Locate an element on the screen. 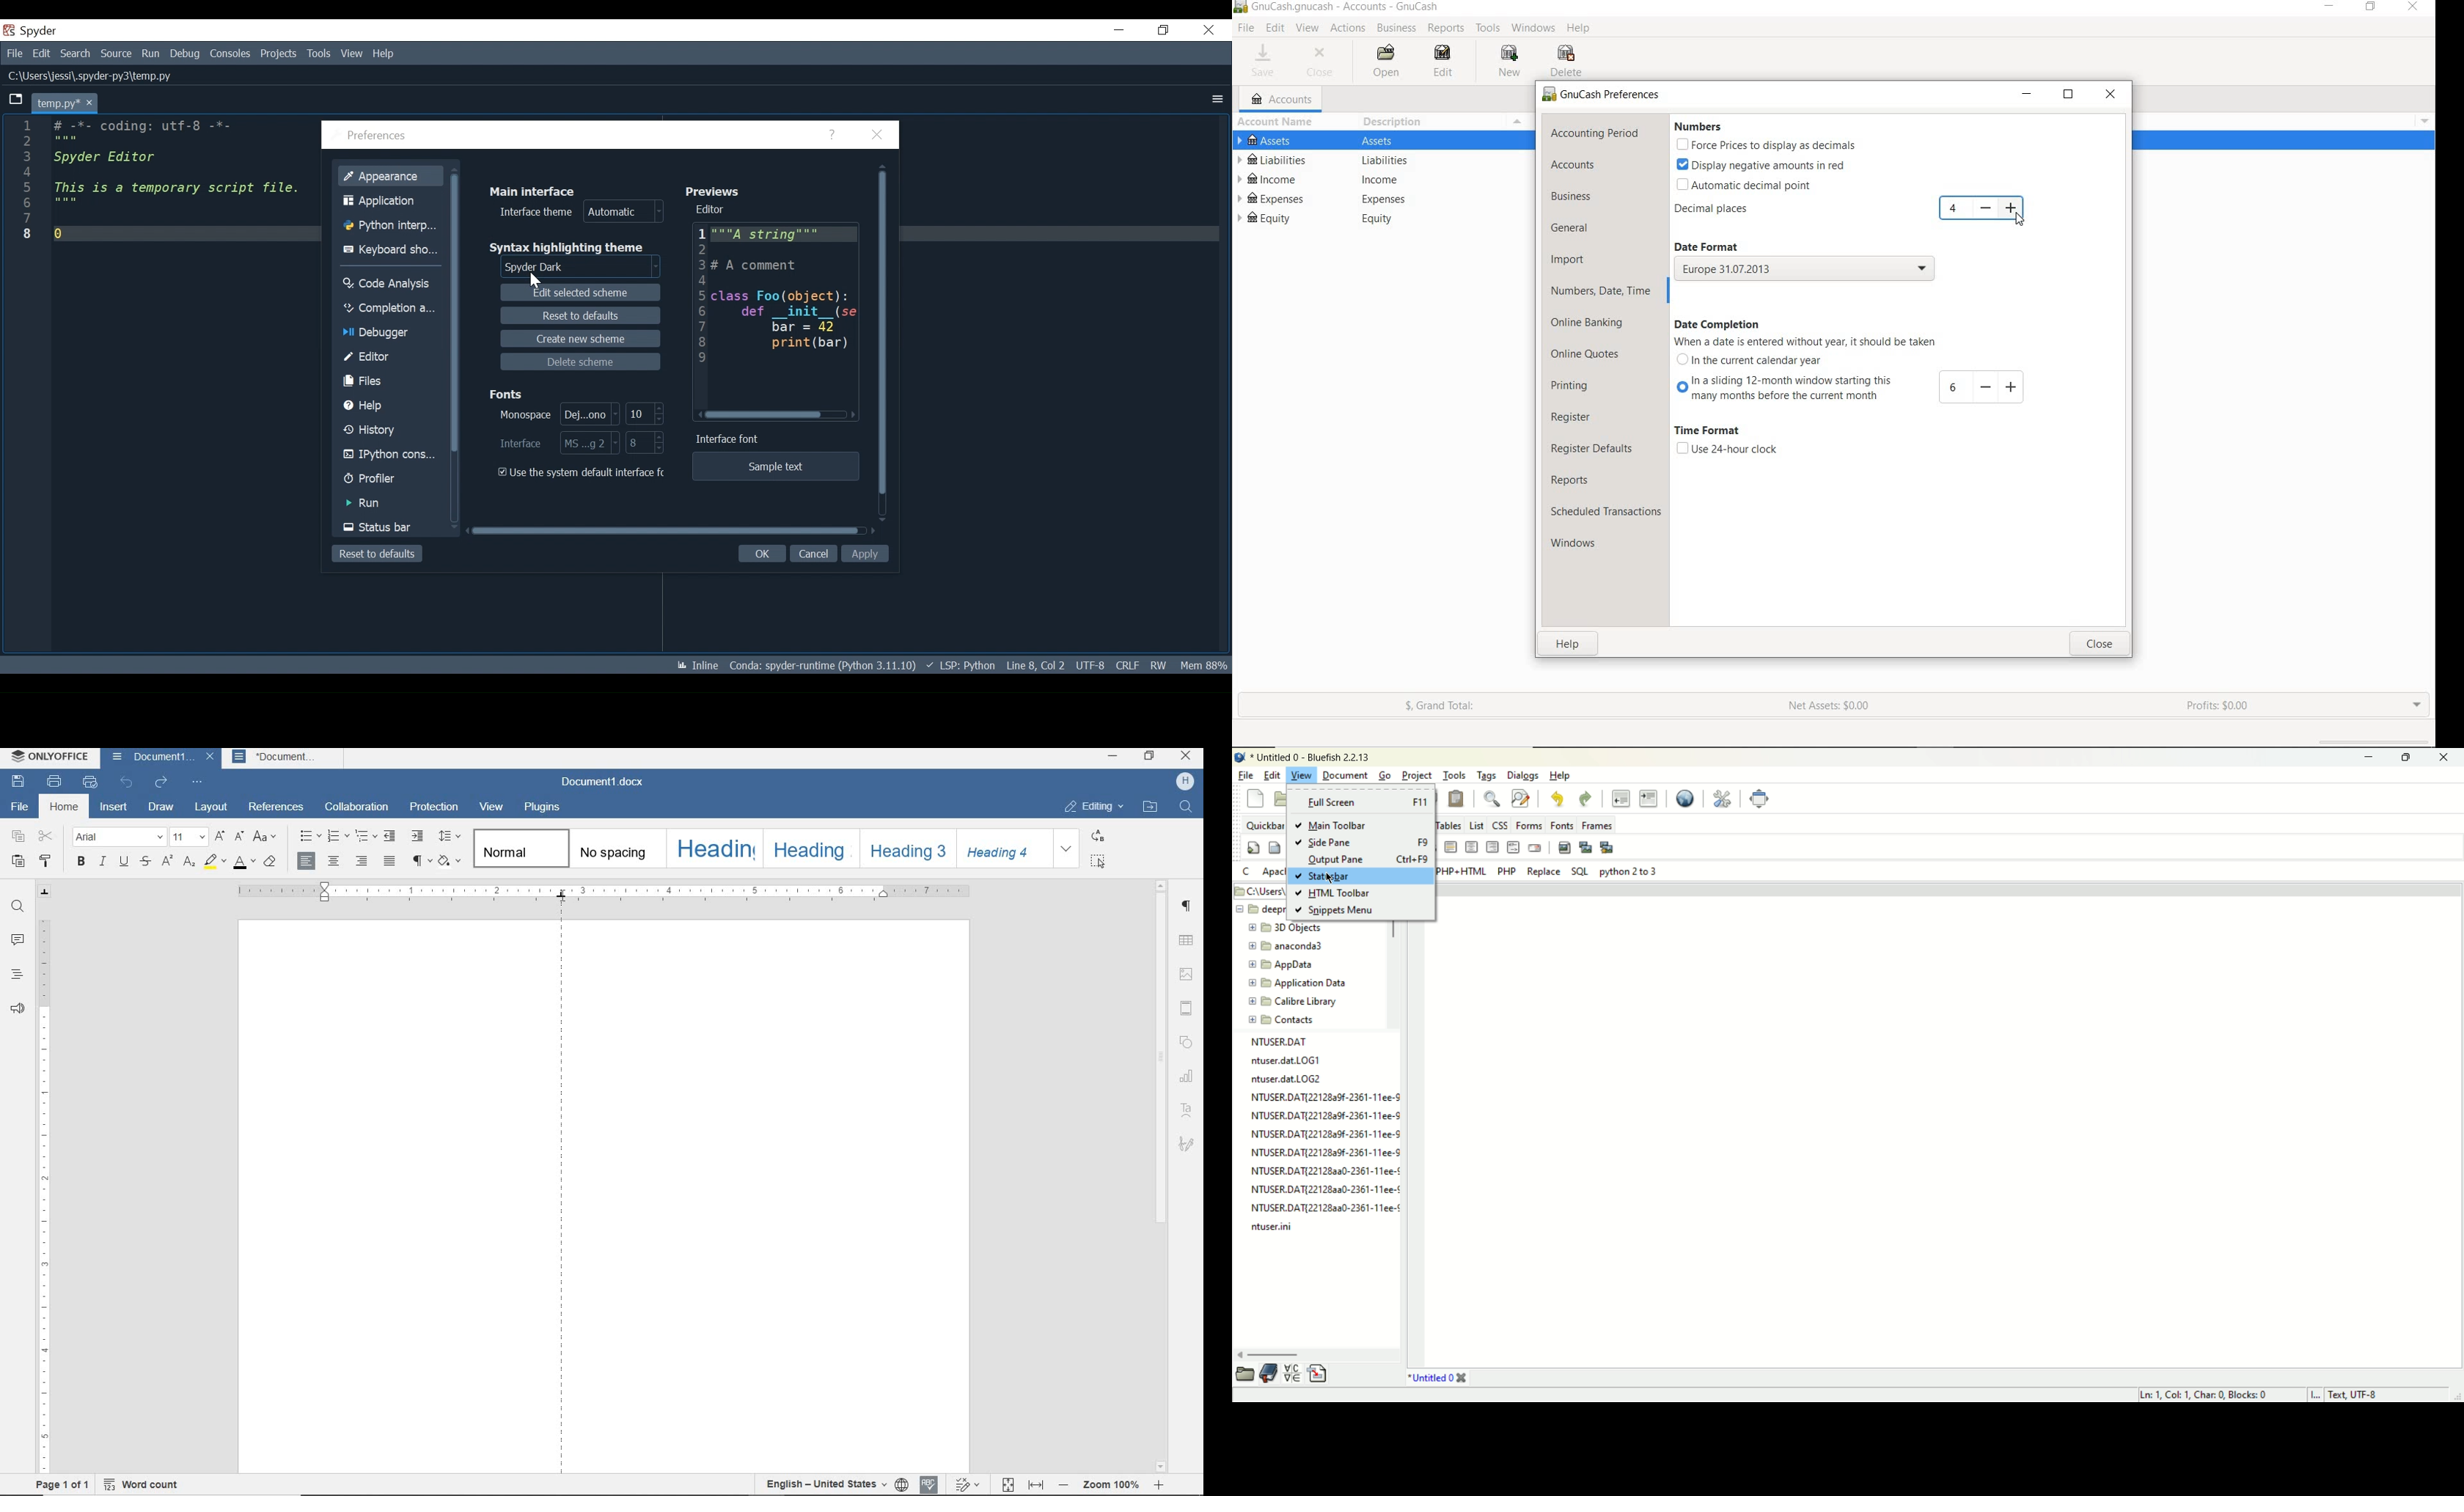 This screenshot has width=2464, height=1512. + is located at coordinates (2013, 208).